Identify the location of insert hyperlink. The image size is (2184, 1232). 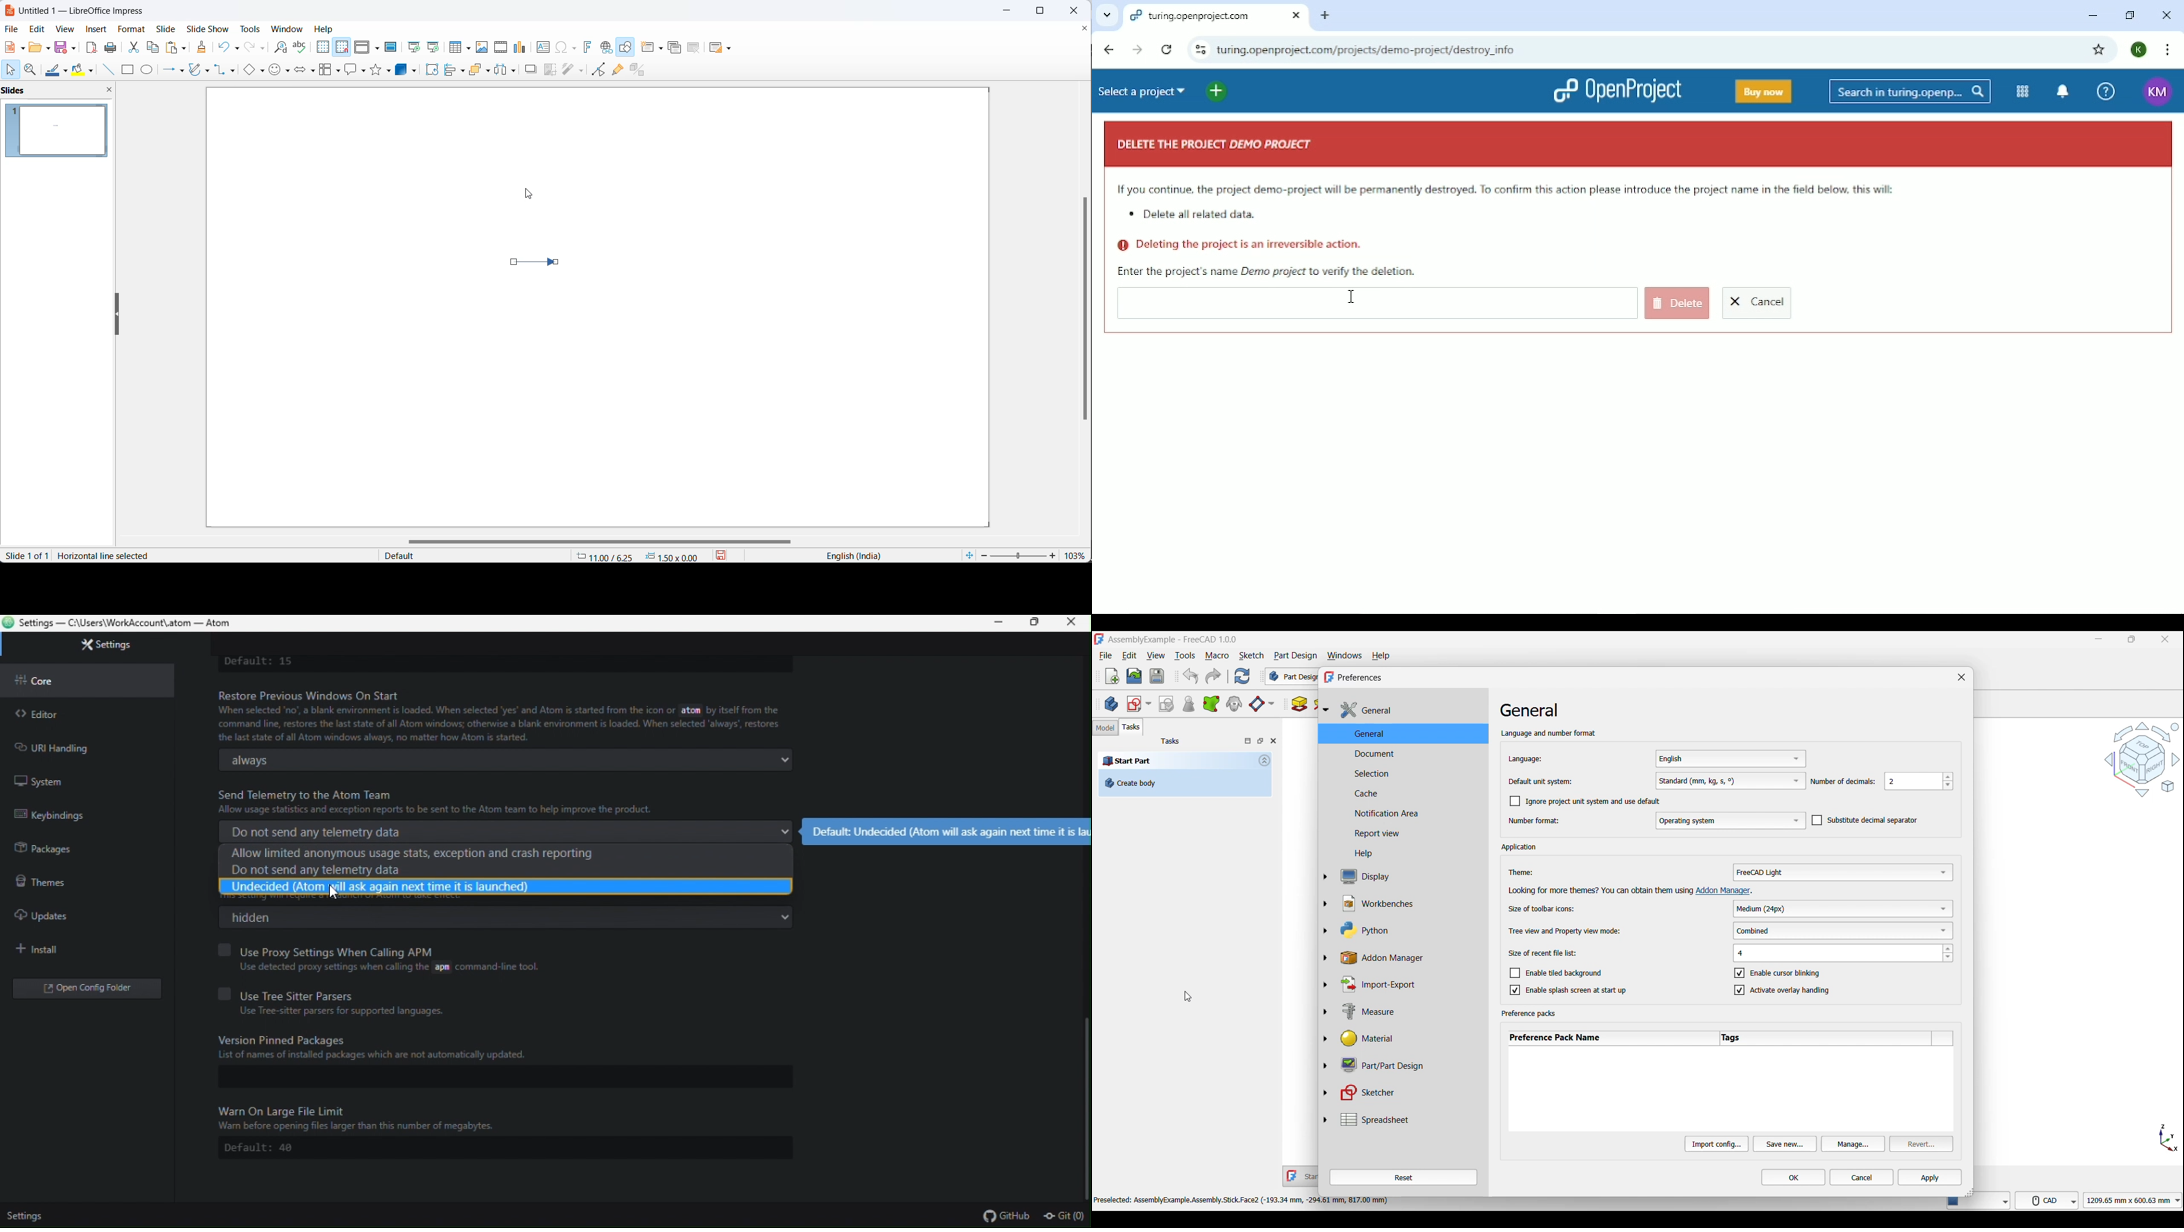
(605, 48).